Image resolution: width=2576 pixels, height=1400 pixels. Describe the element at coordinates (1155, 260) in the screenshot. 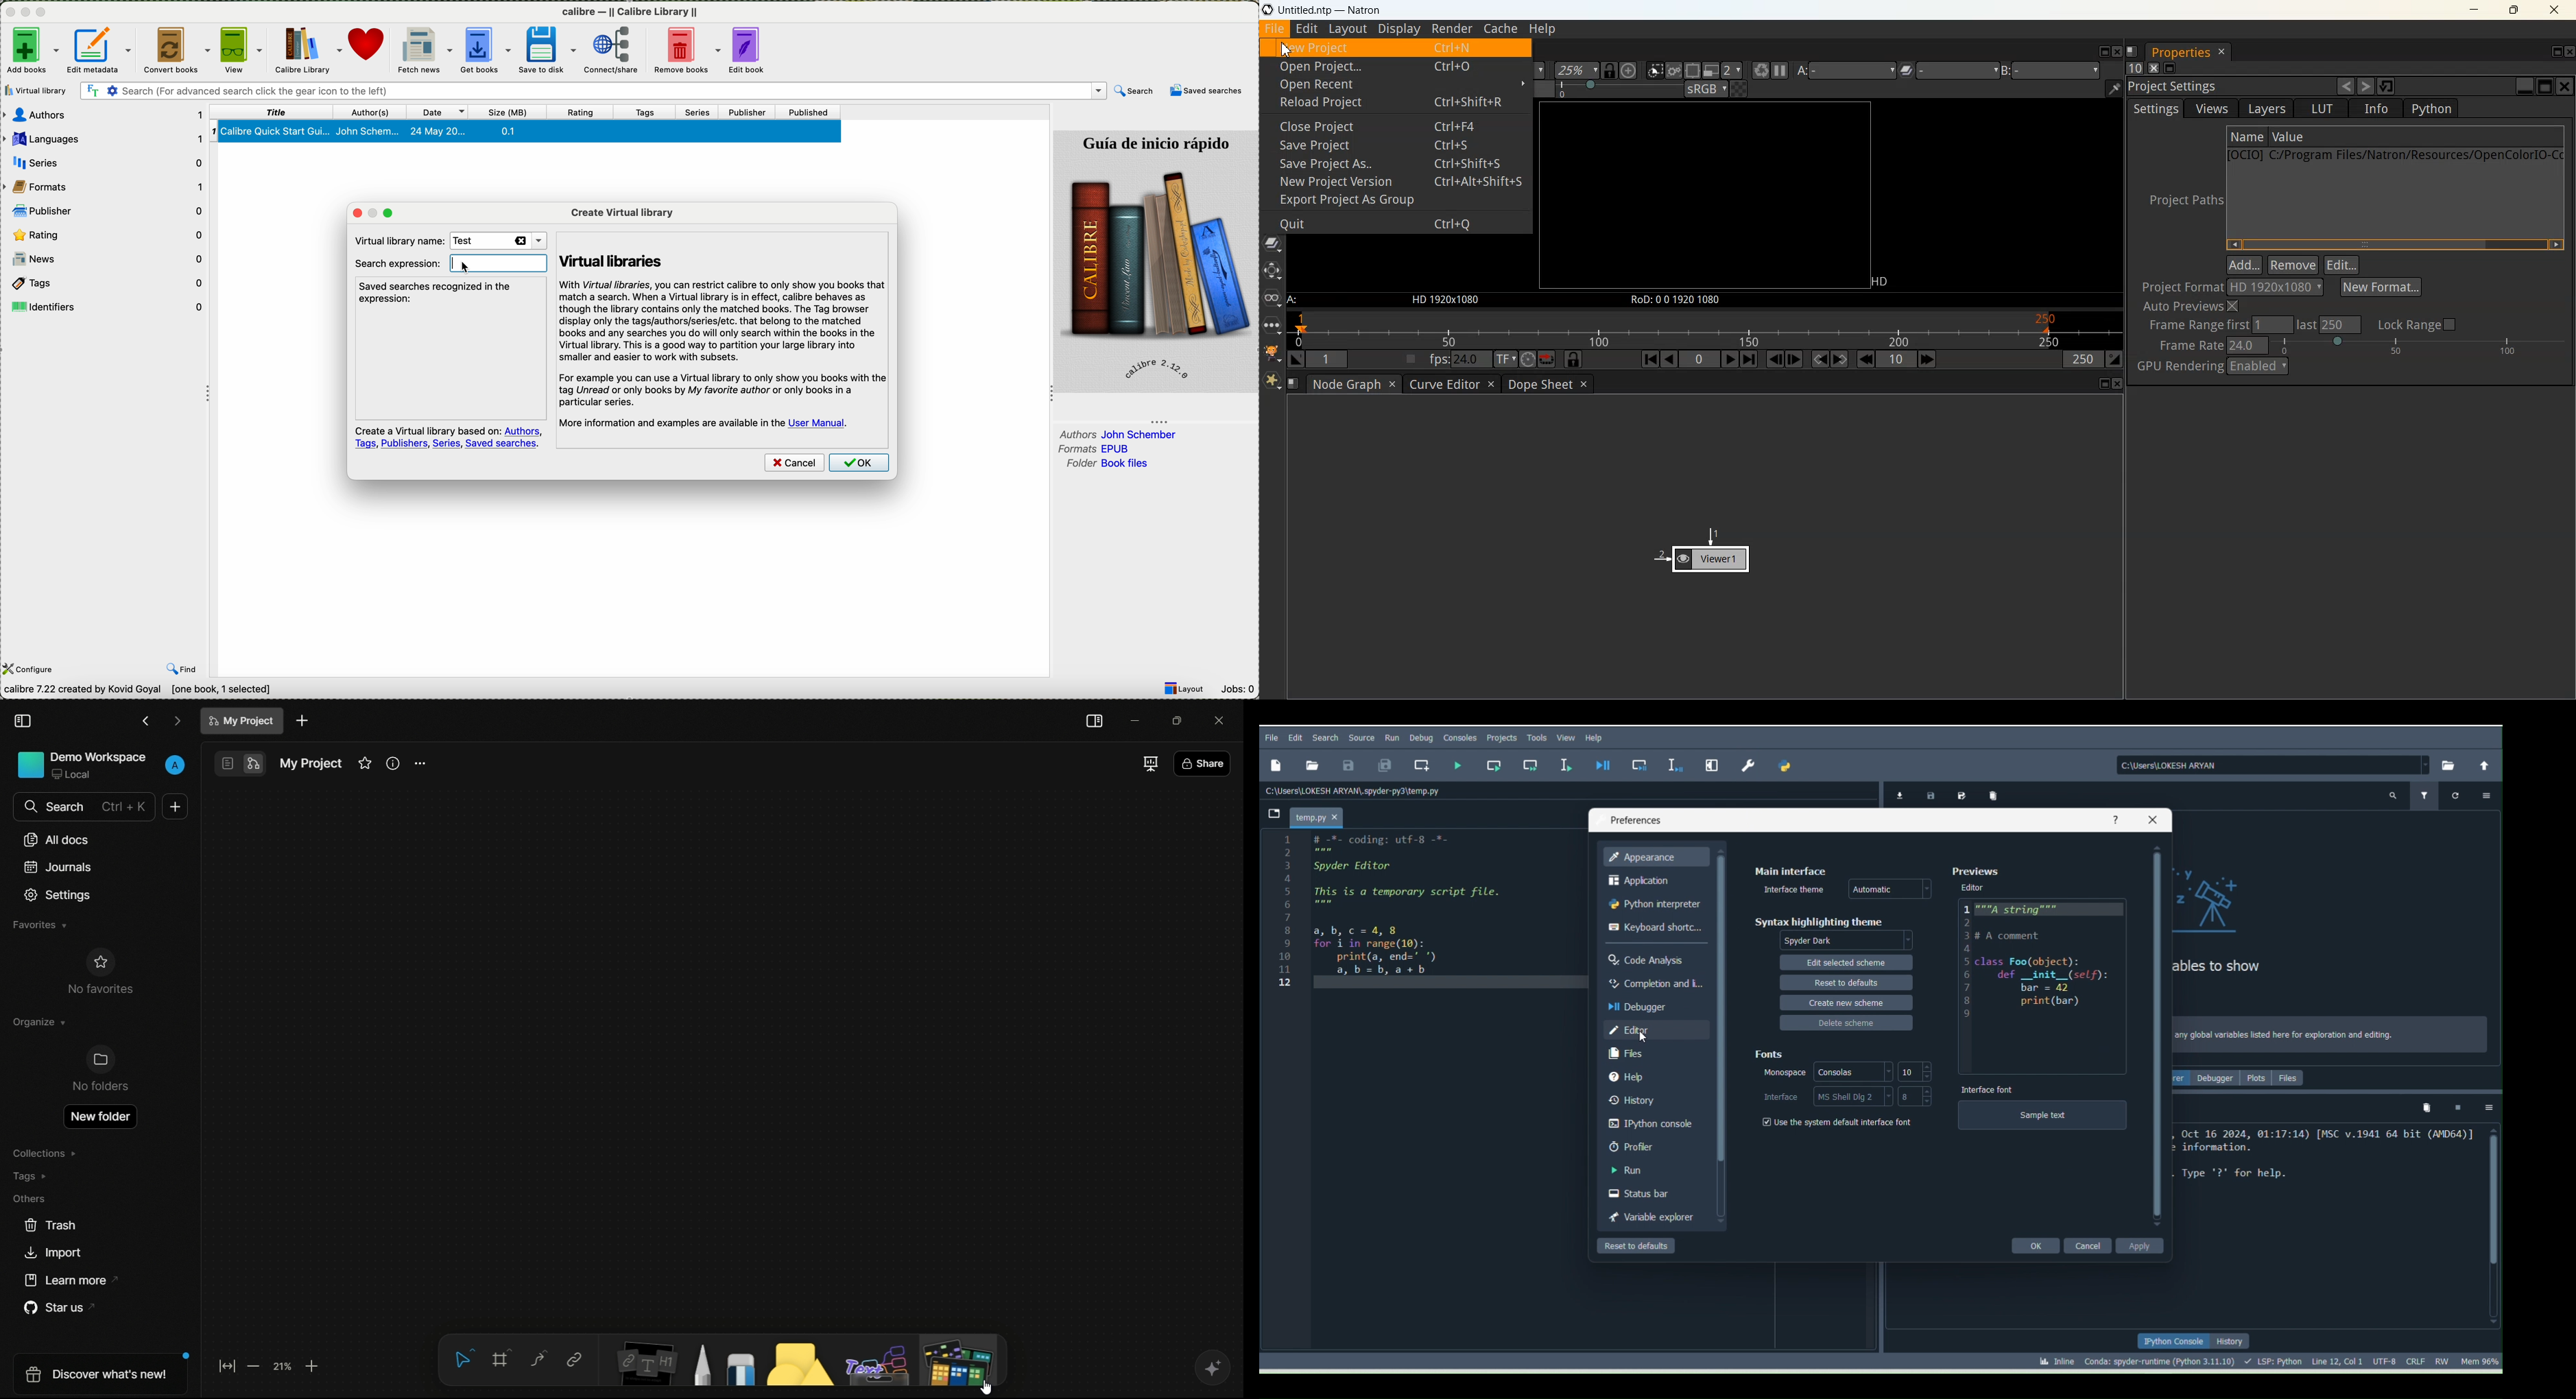

I see `calibre quick start guide preview` at that location.